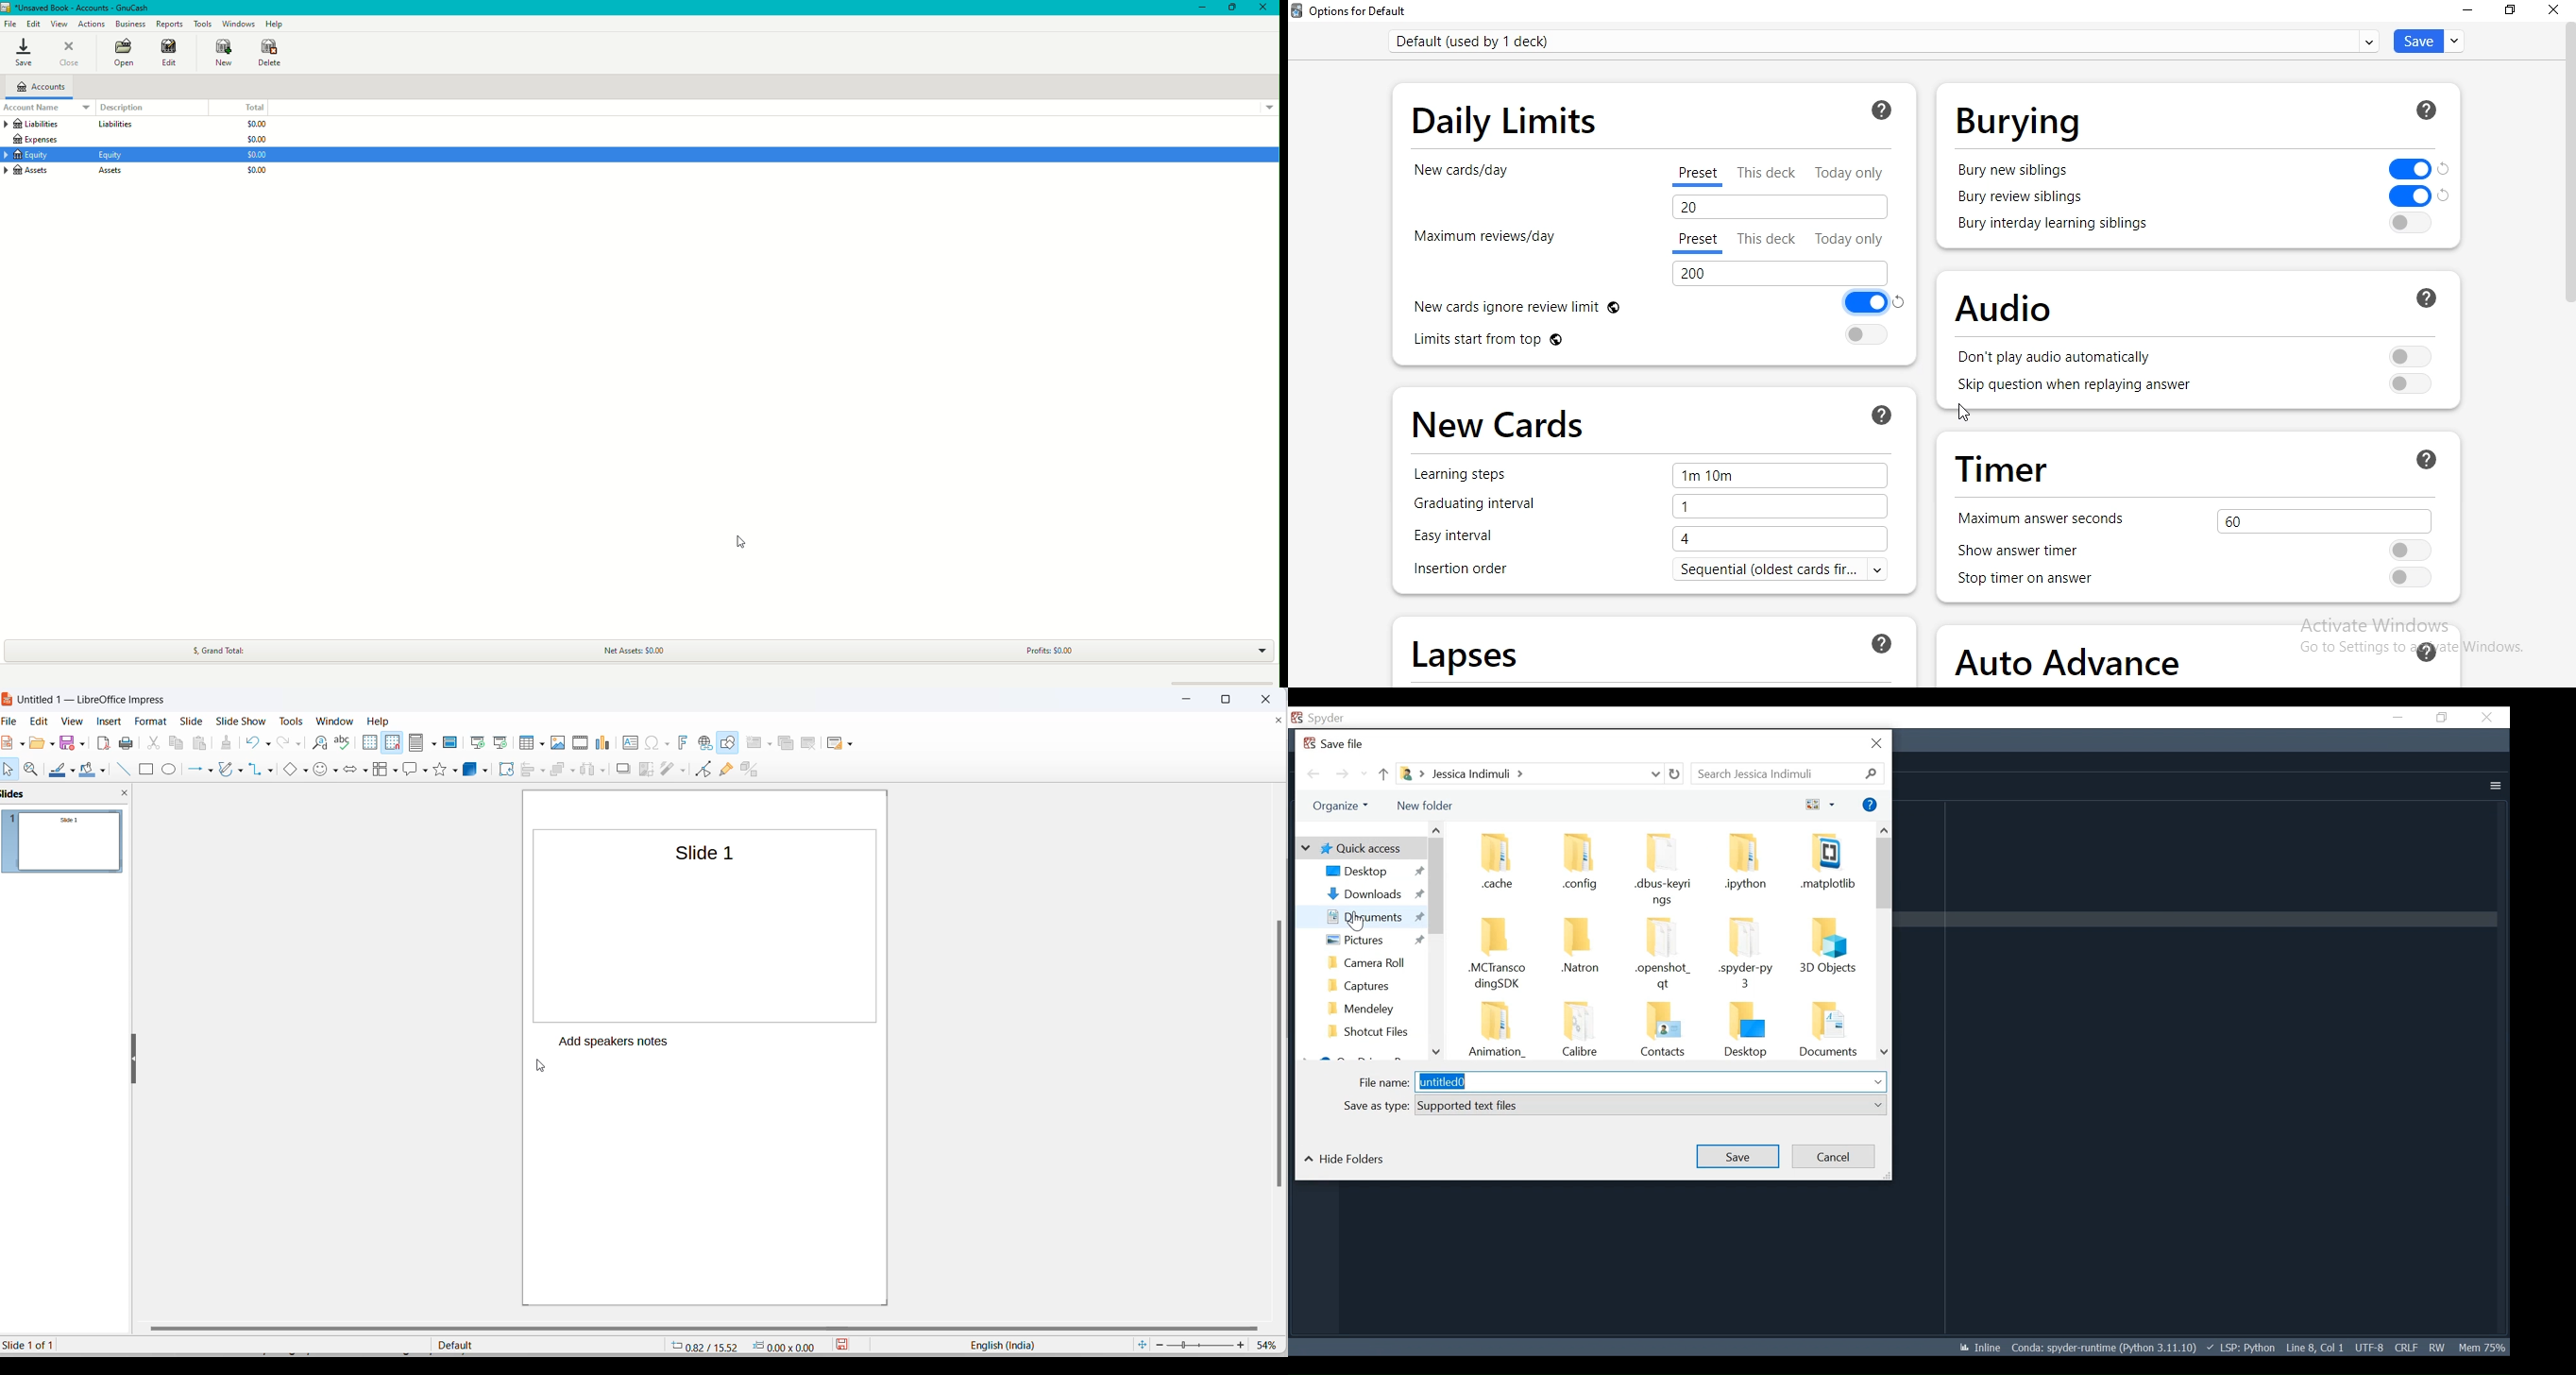 This screenshot has width=2576, height=1400. Describe the element at coordinates (812, 742) in the screenshot. I see `delete slide` at that location.